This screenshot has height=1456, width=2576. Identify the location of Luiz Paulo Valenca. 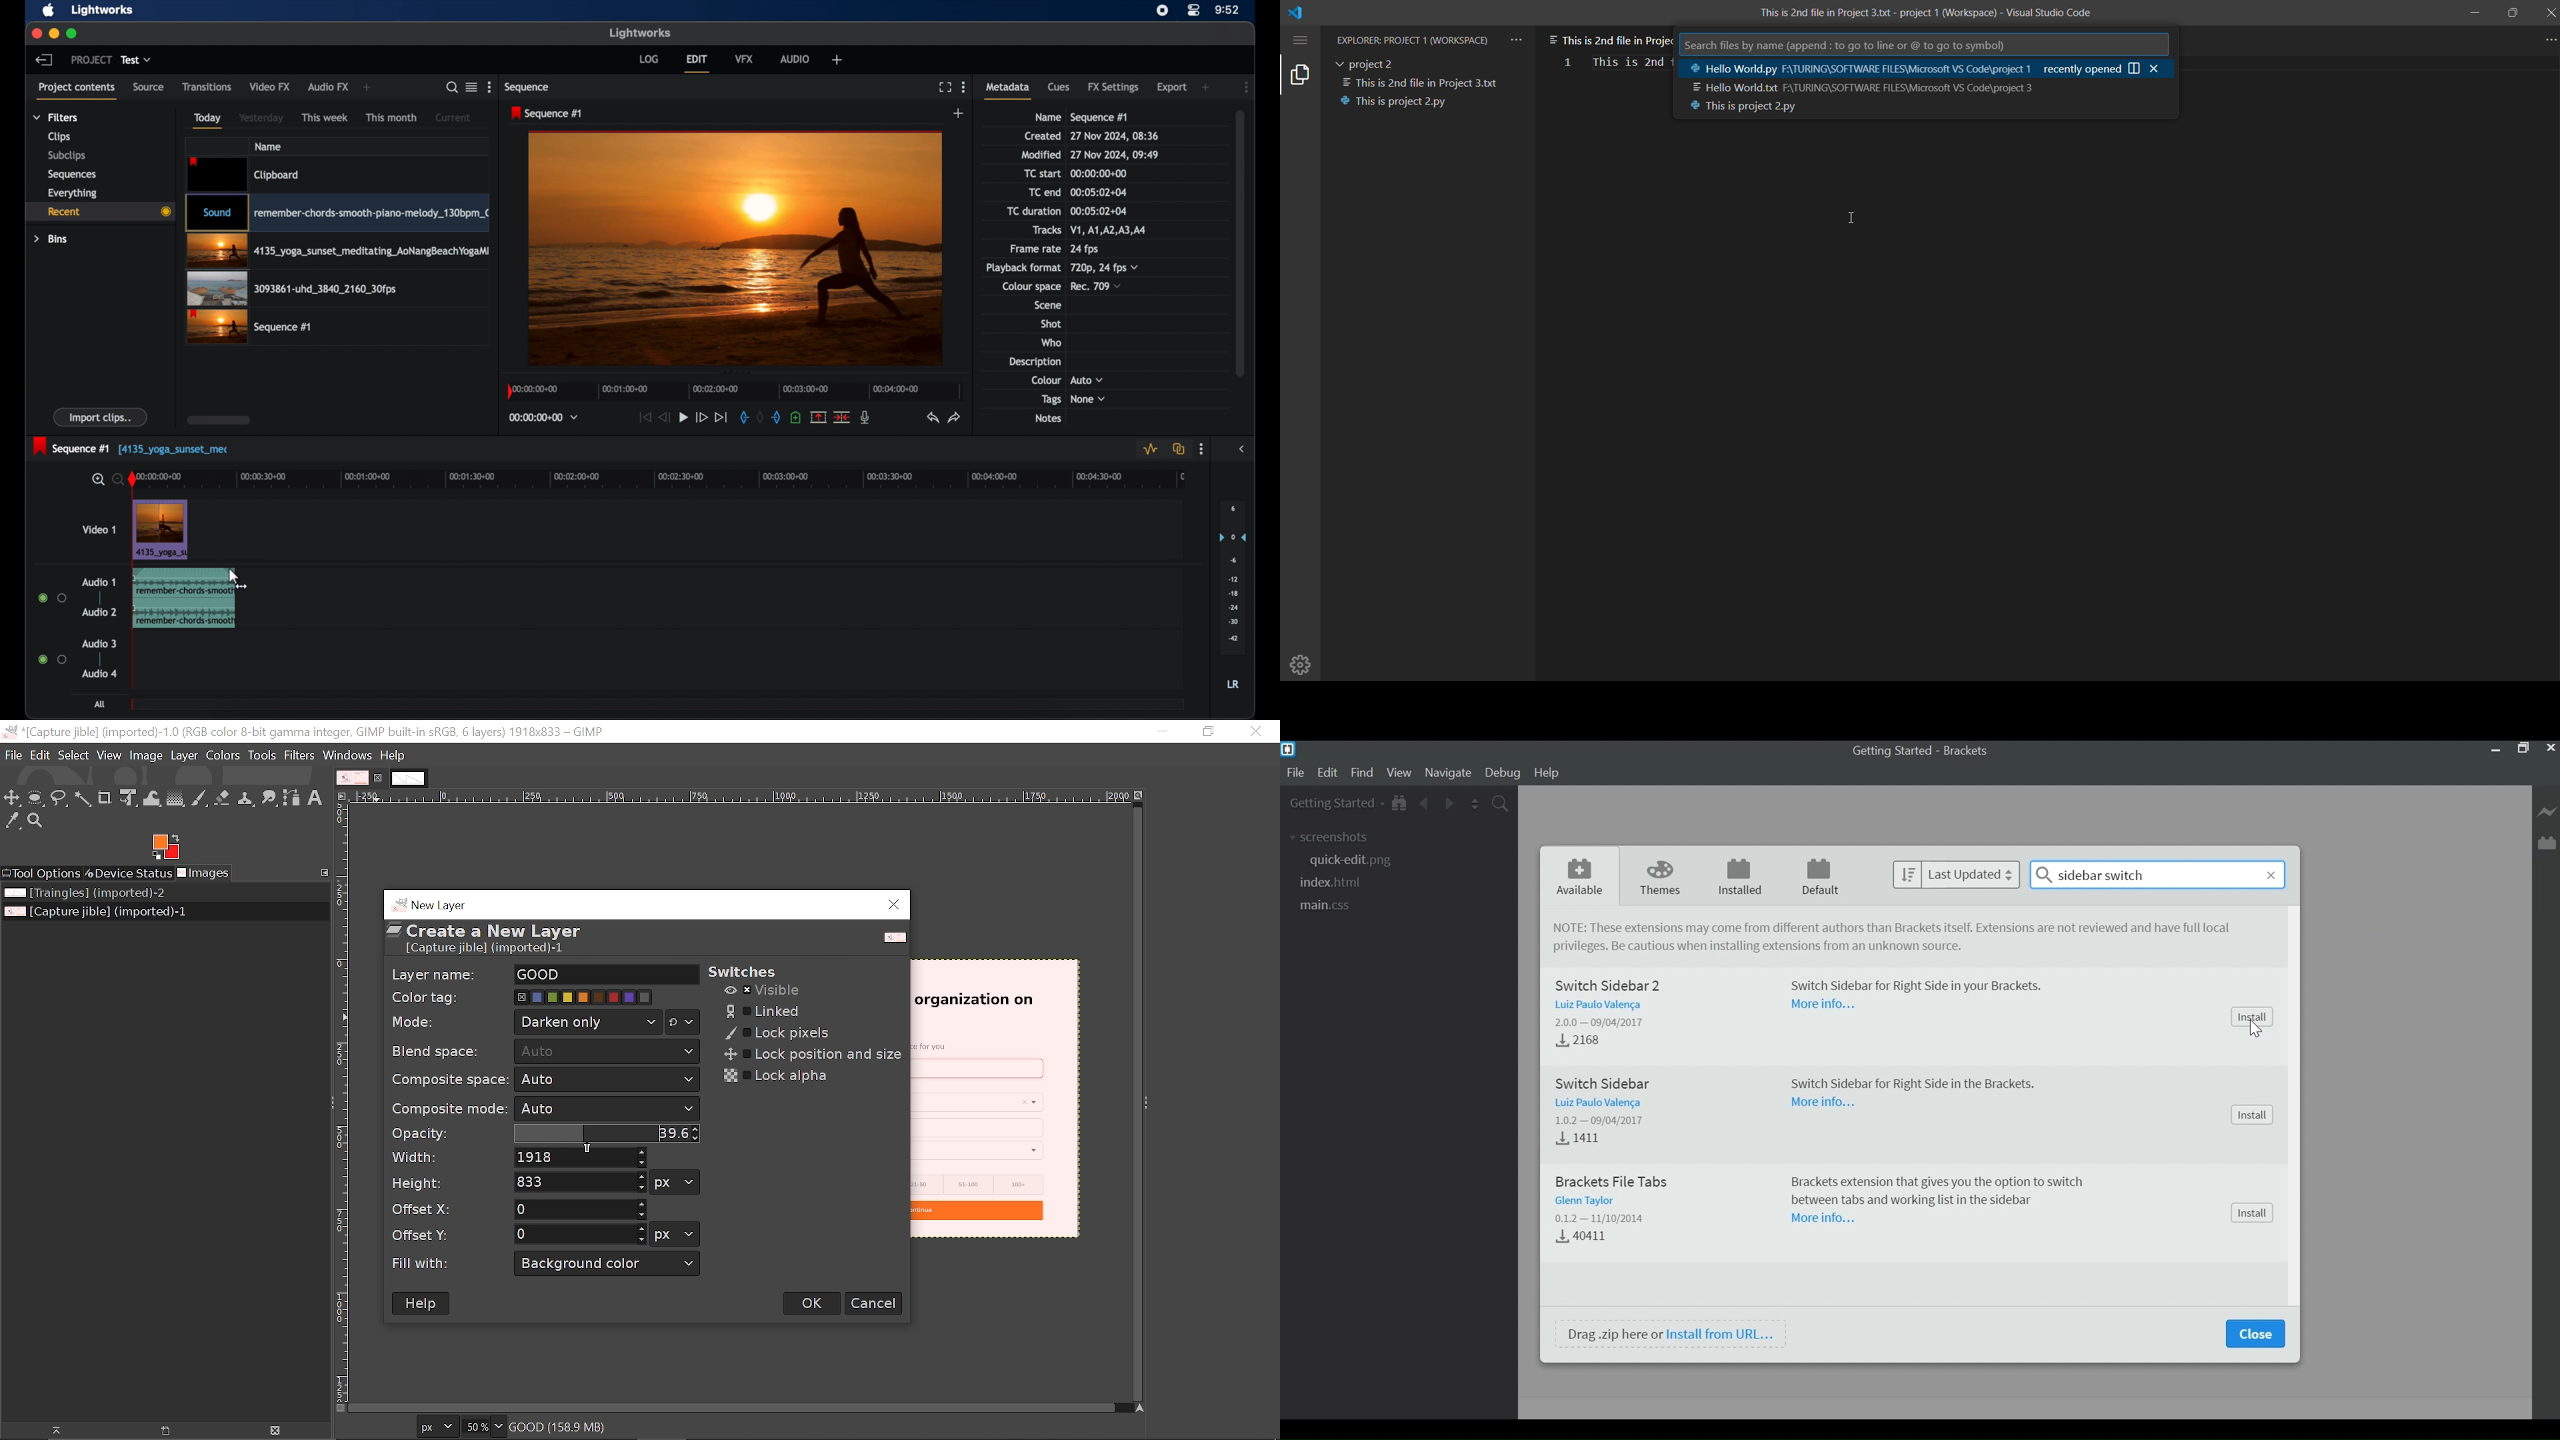
(1601, 1105).